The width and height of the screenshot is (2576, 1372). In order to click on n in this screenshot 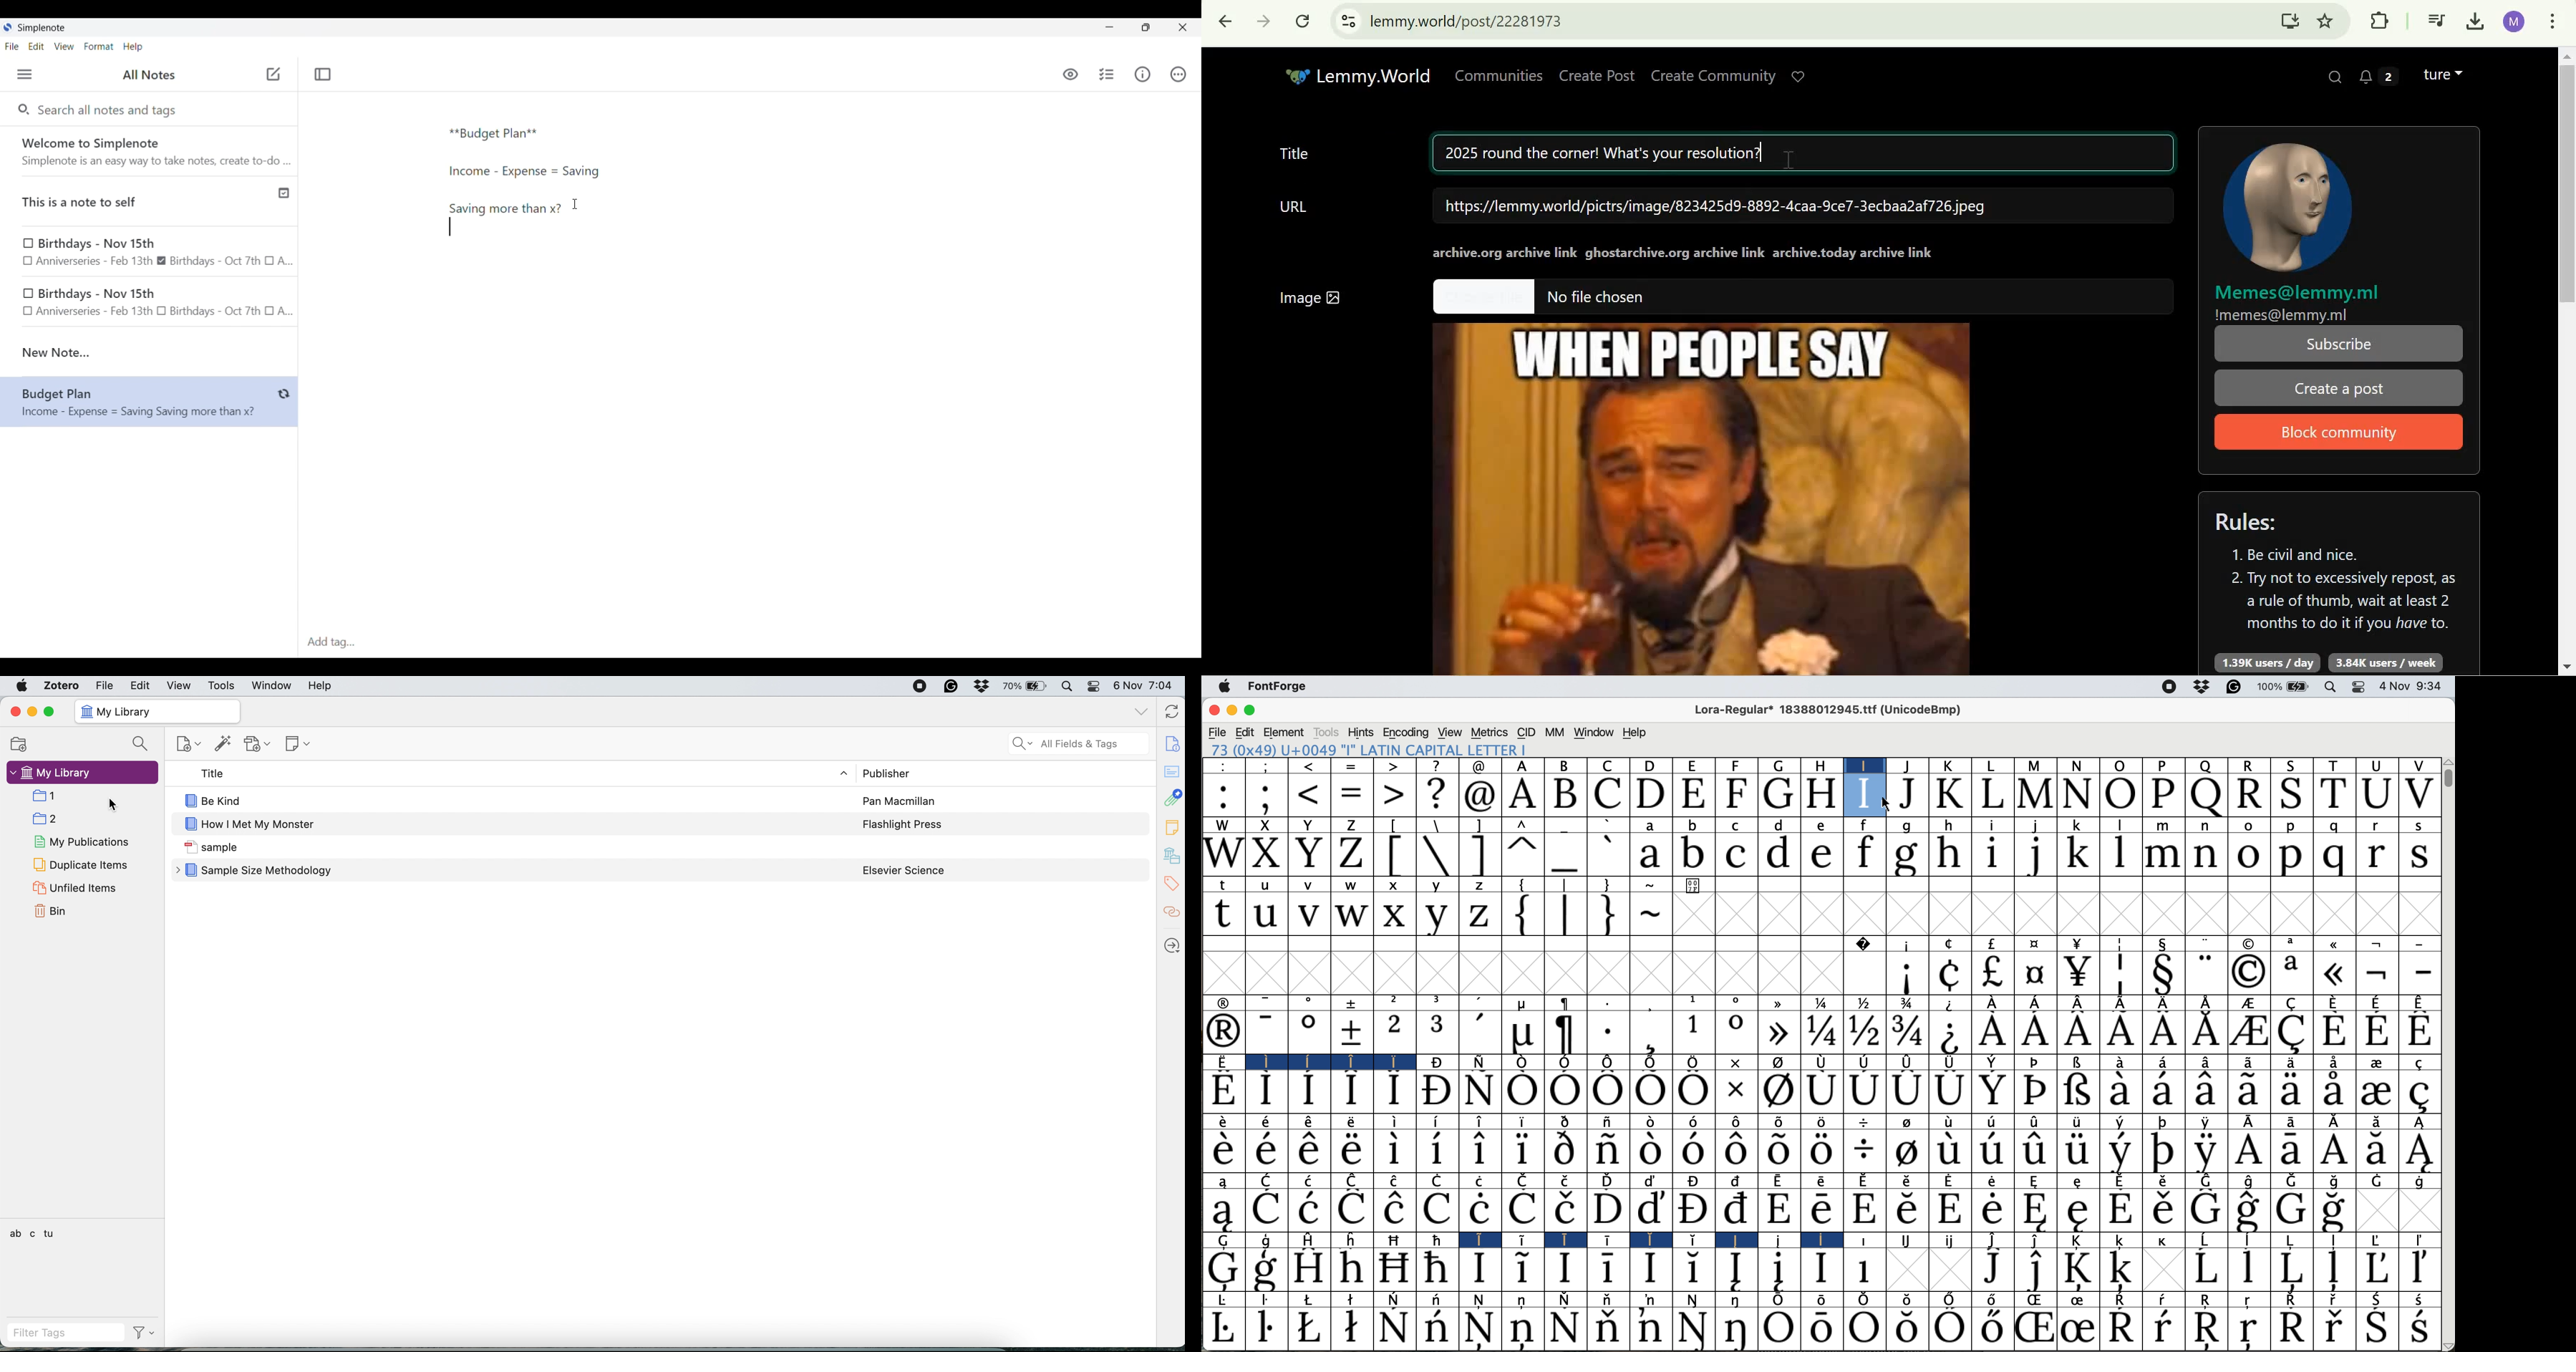, I will do `click(2209, 856)`.